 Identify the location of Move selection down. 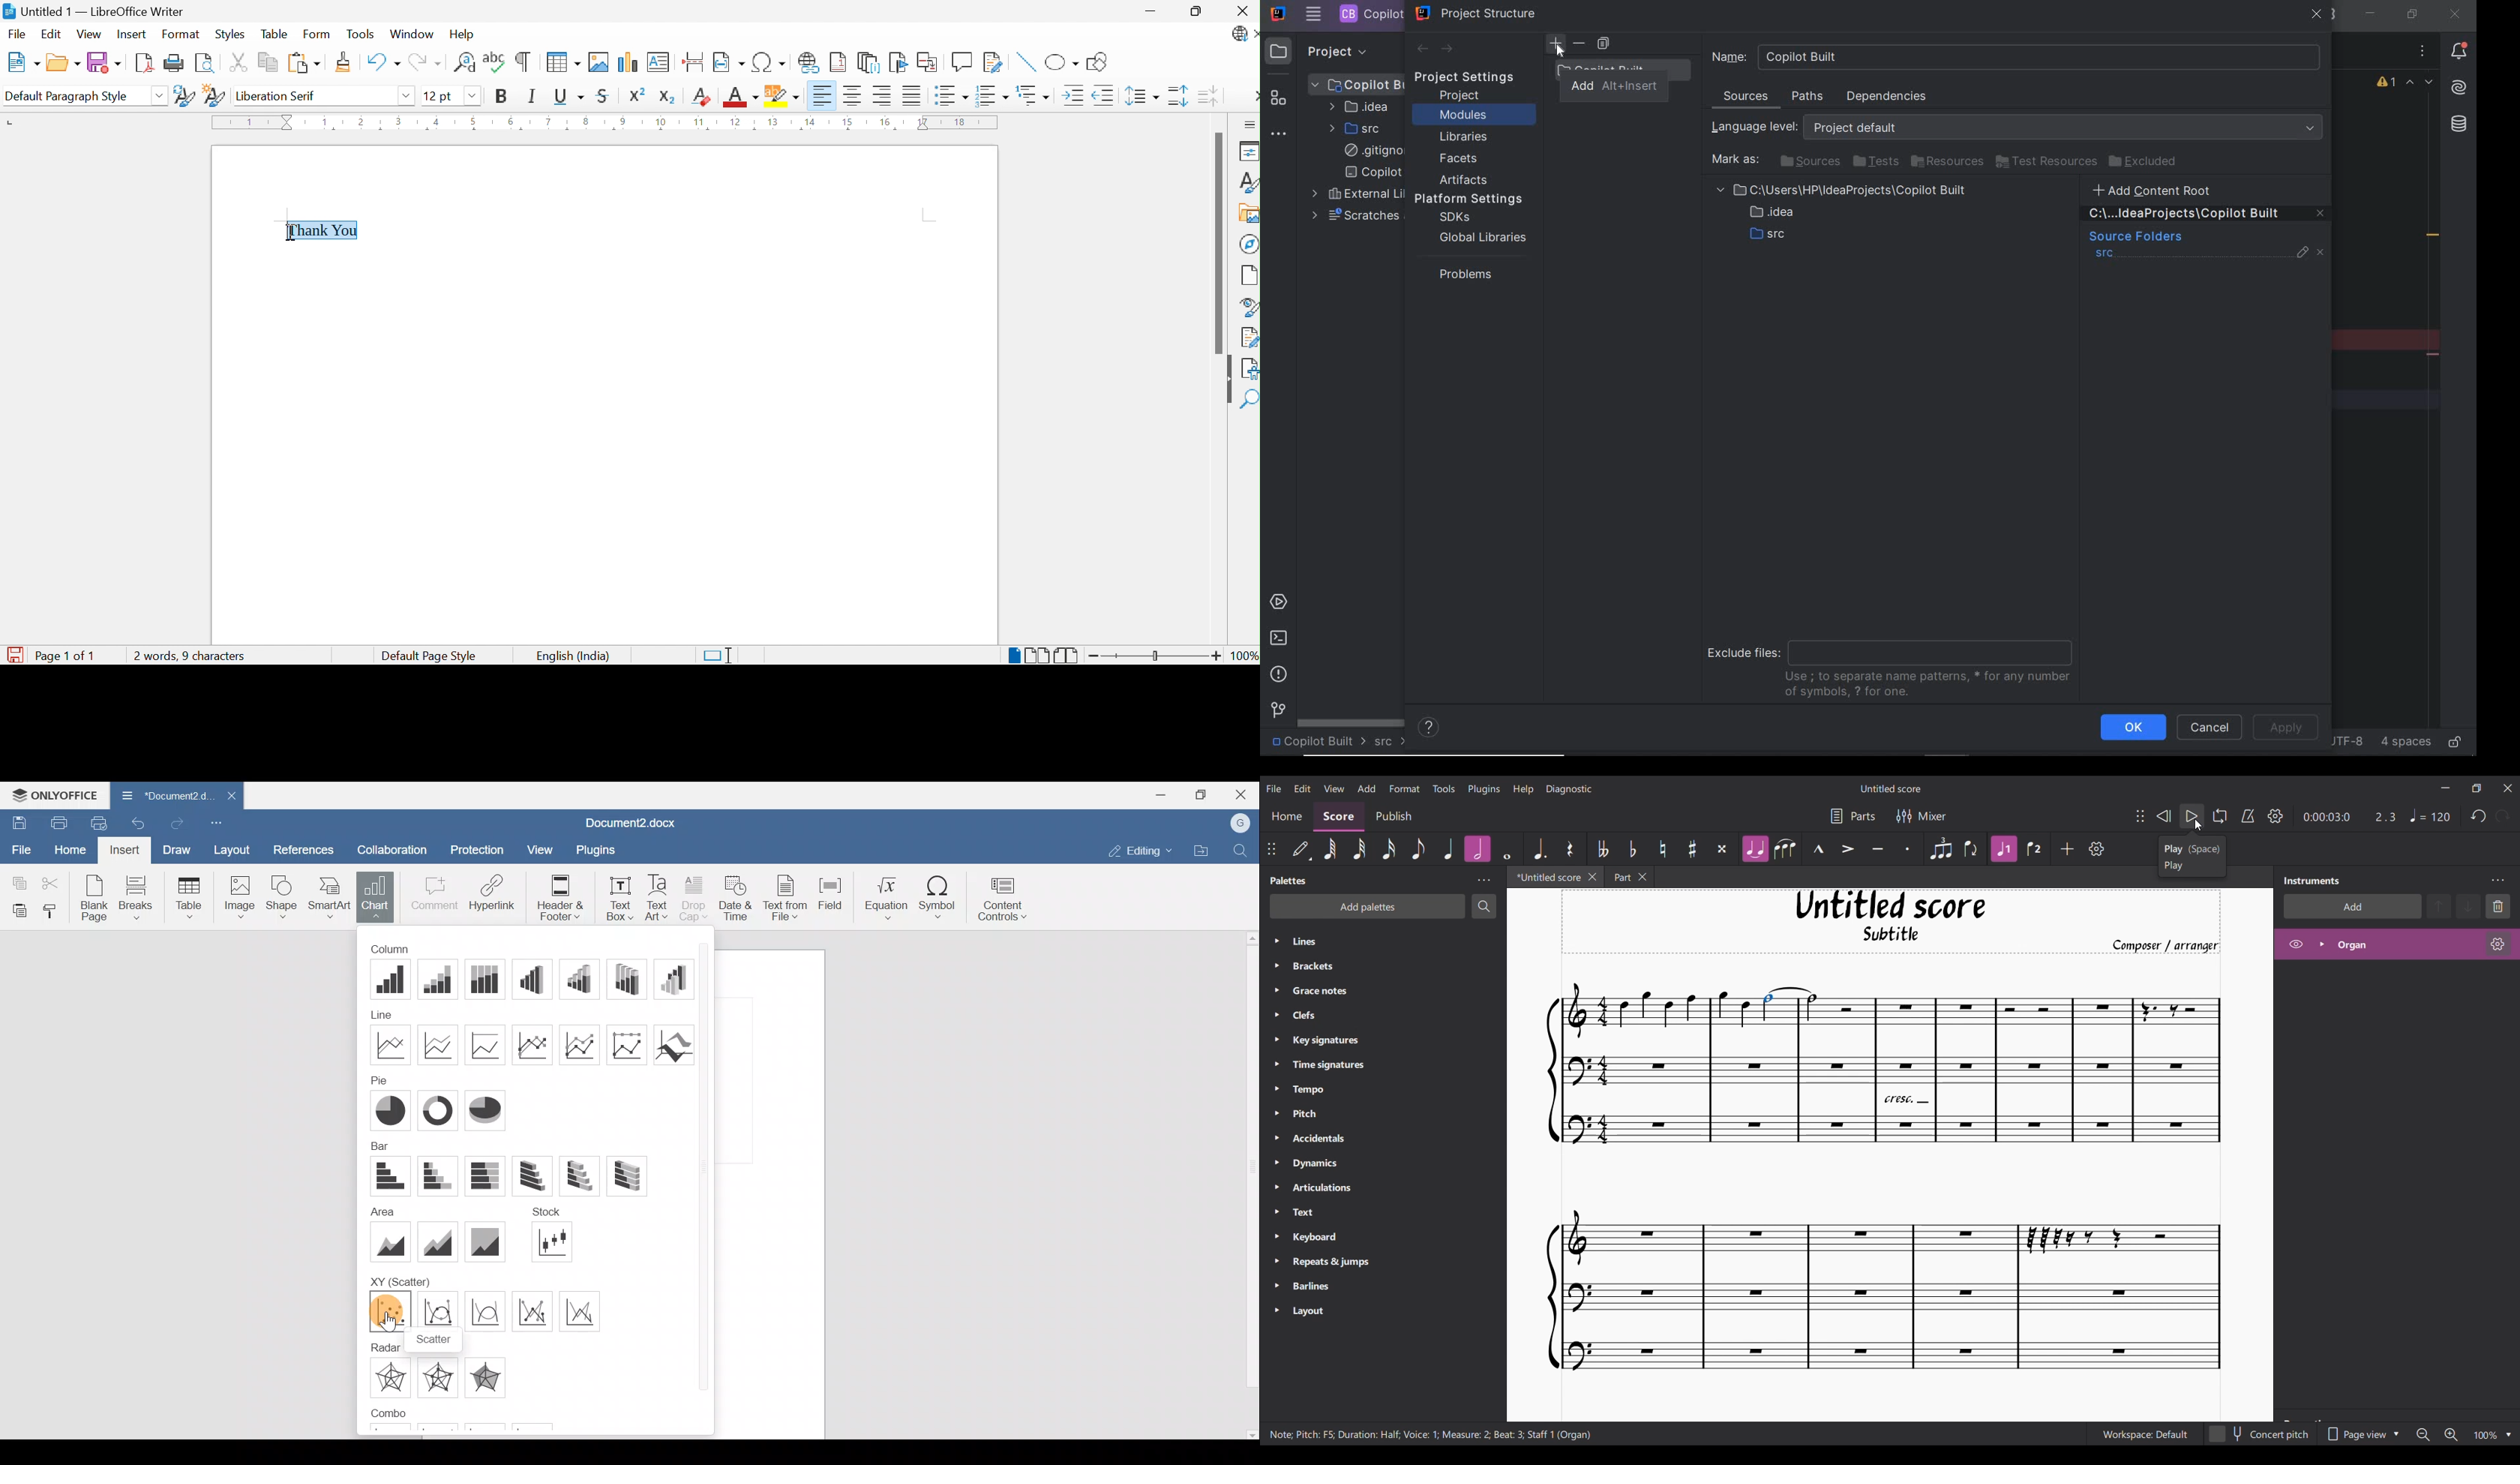
(2468, 906).